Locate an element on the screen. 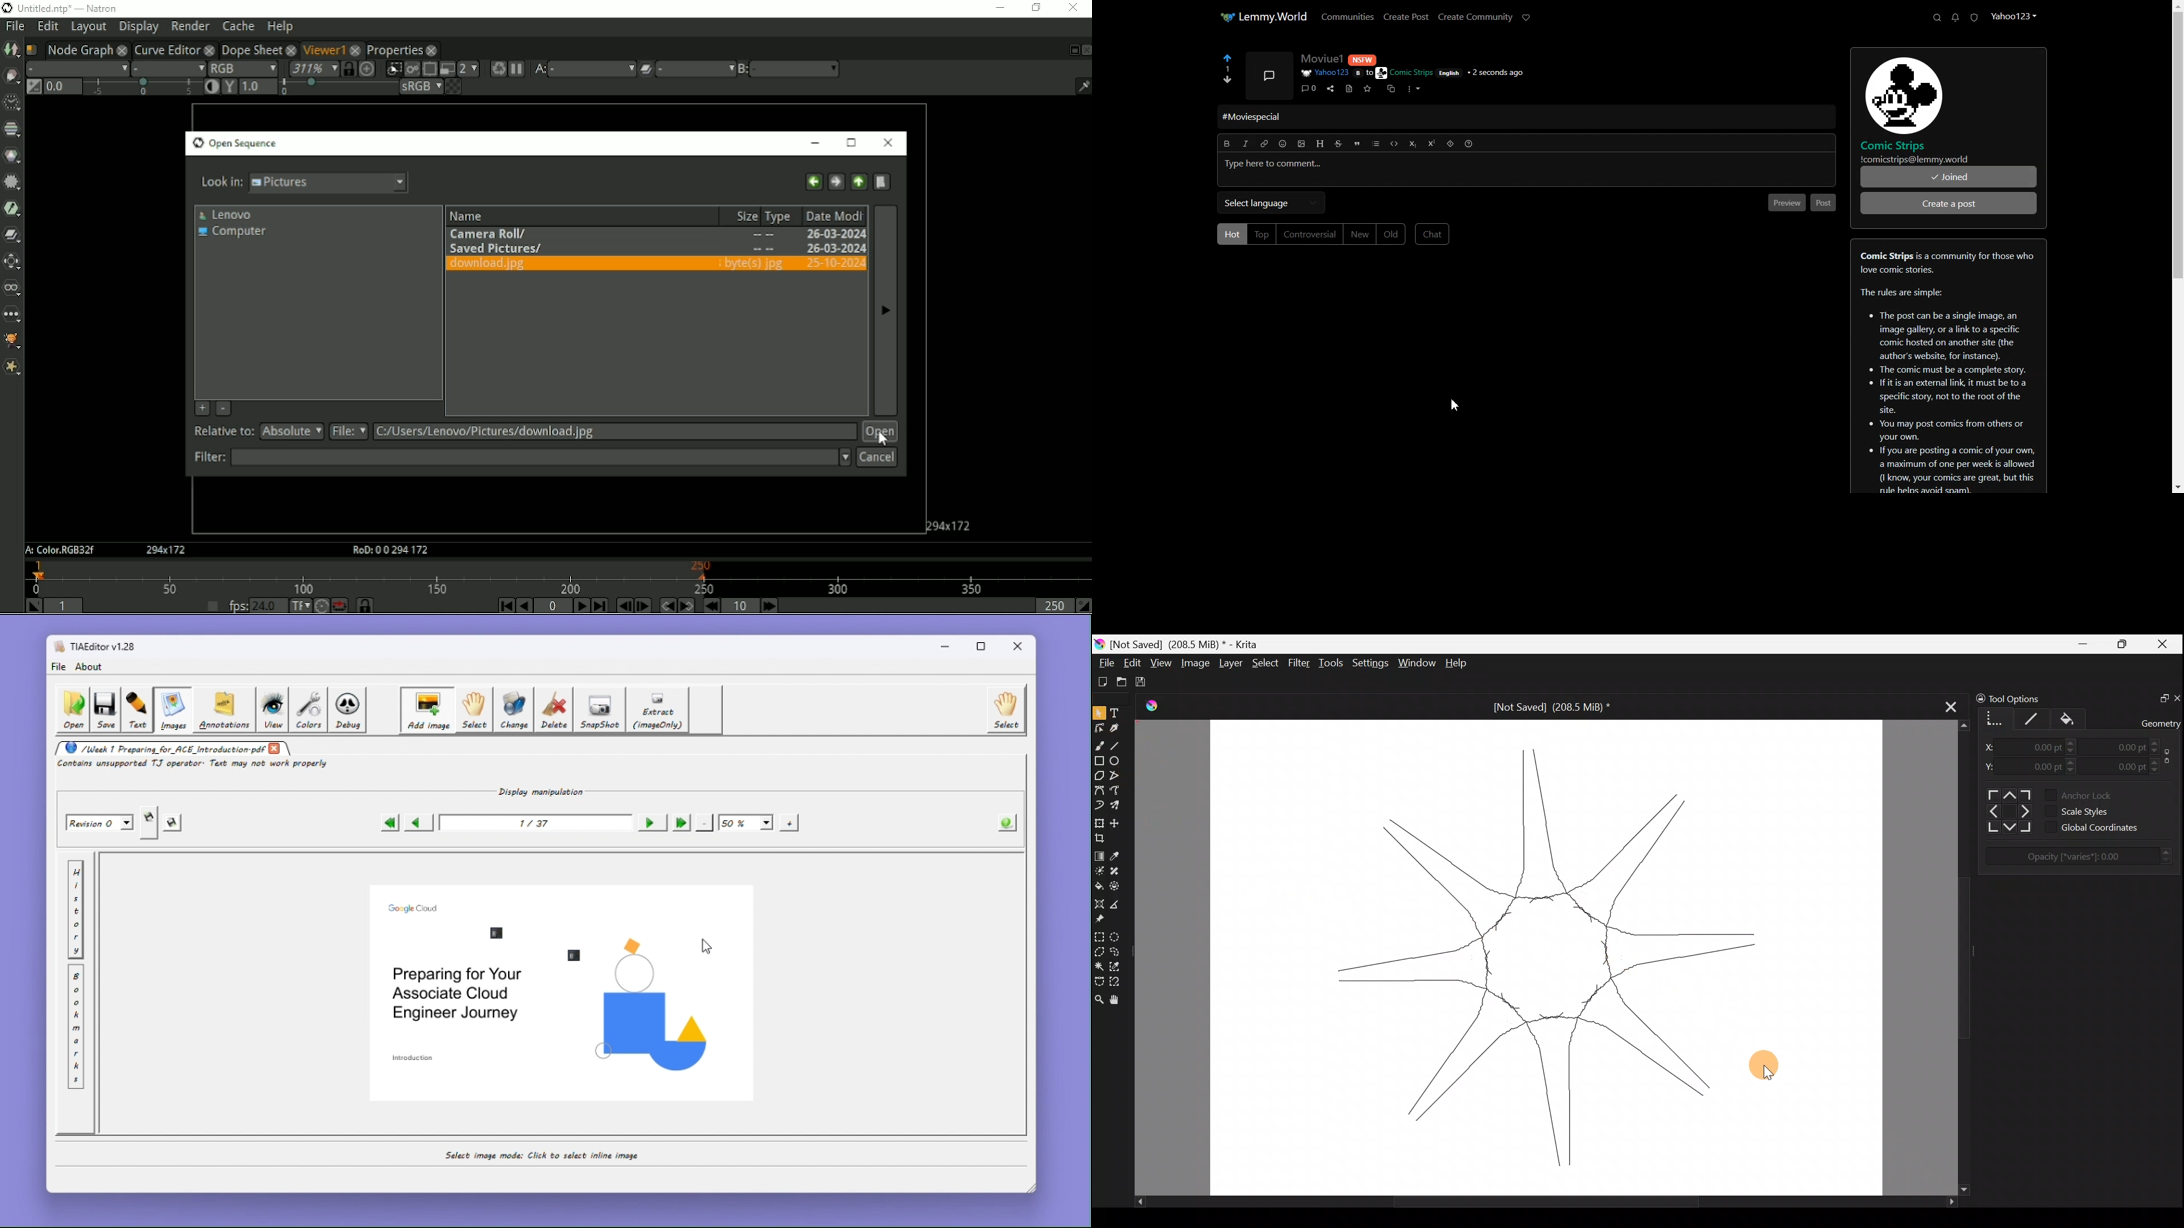  Fill is located at coordinates (2074, 719).